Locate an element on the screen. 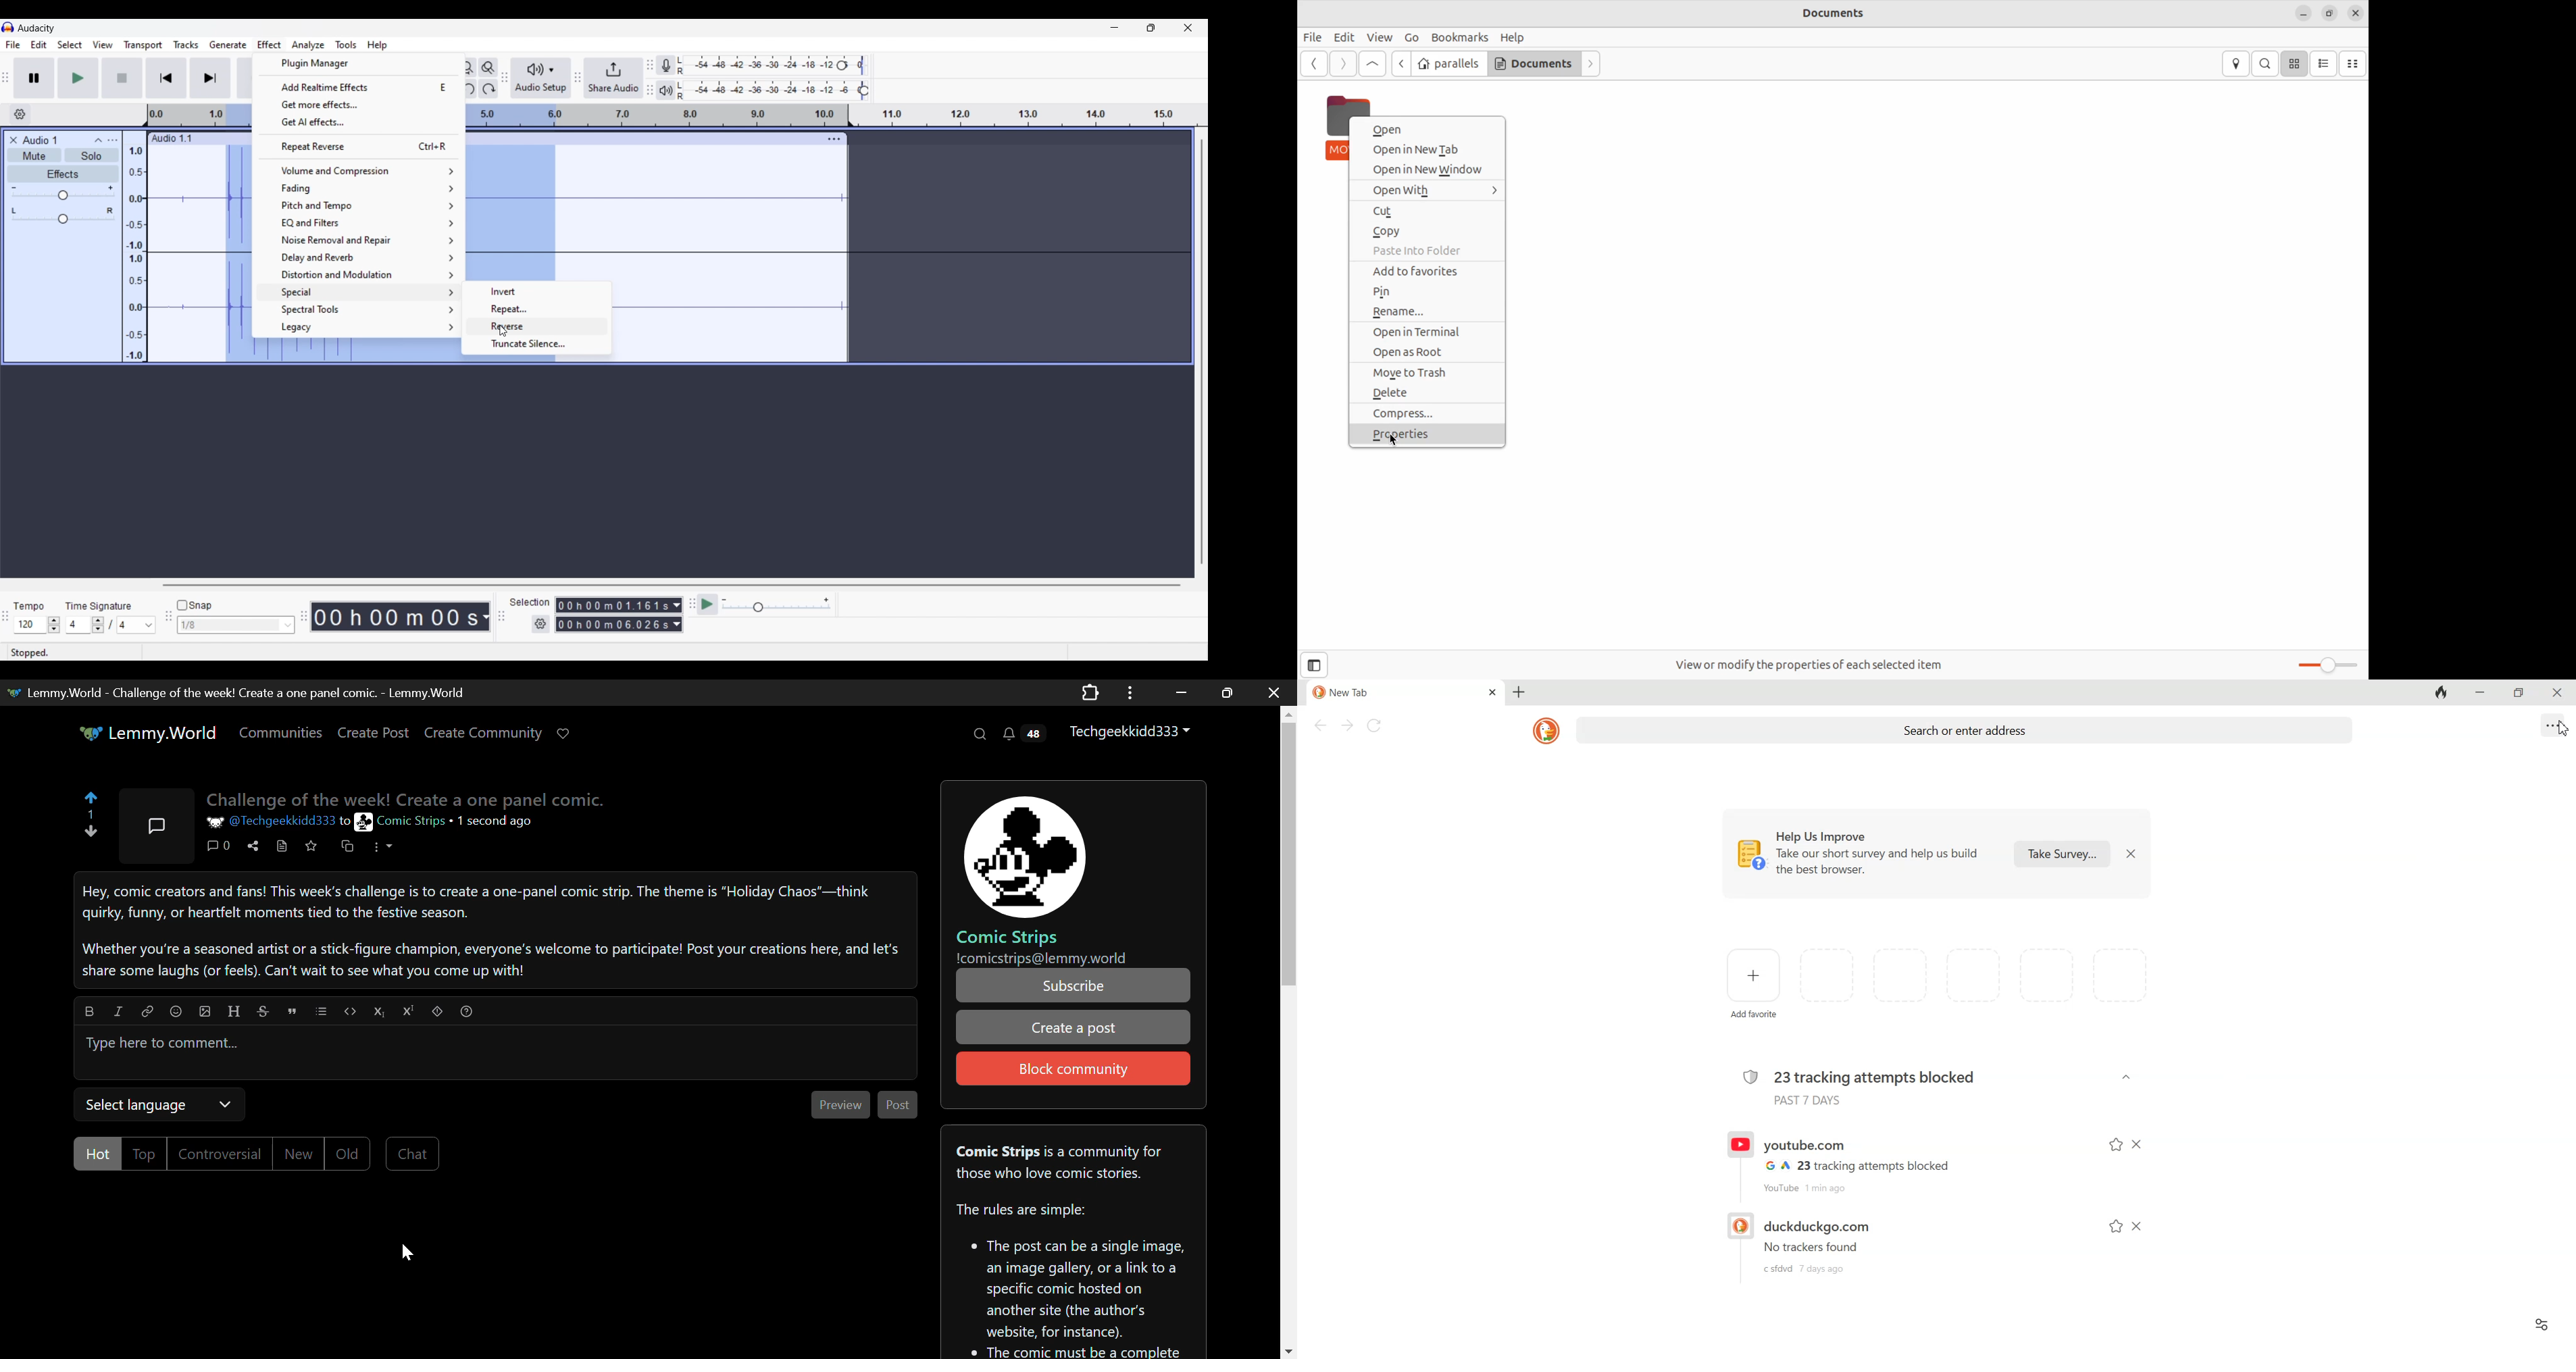  EQ and filter options  is located at coordinates (360, 223).